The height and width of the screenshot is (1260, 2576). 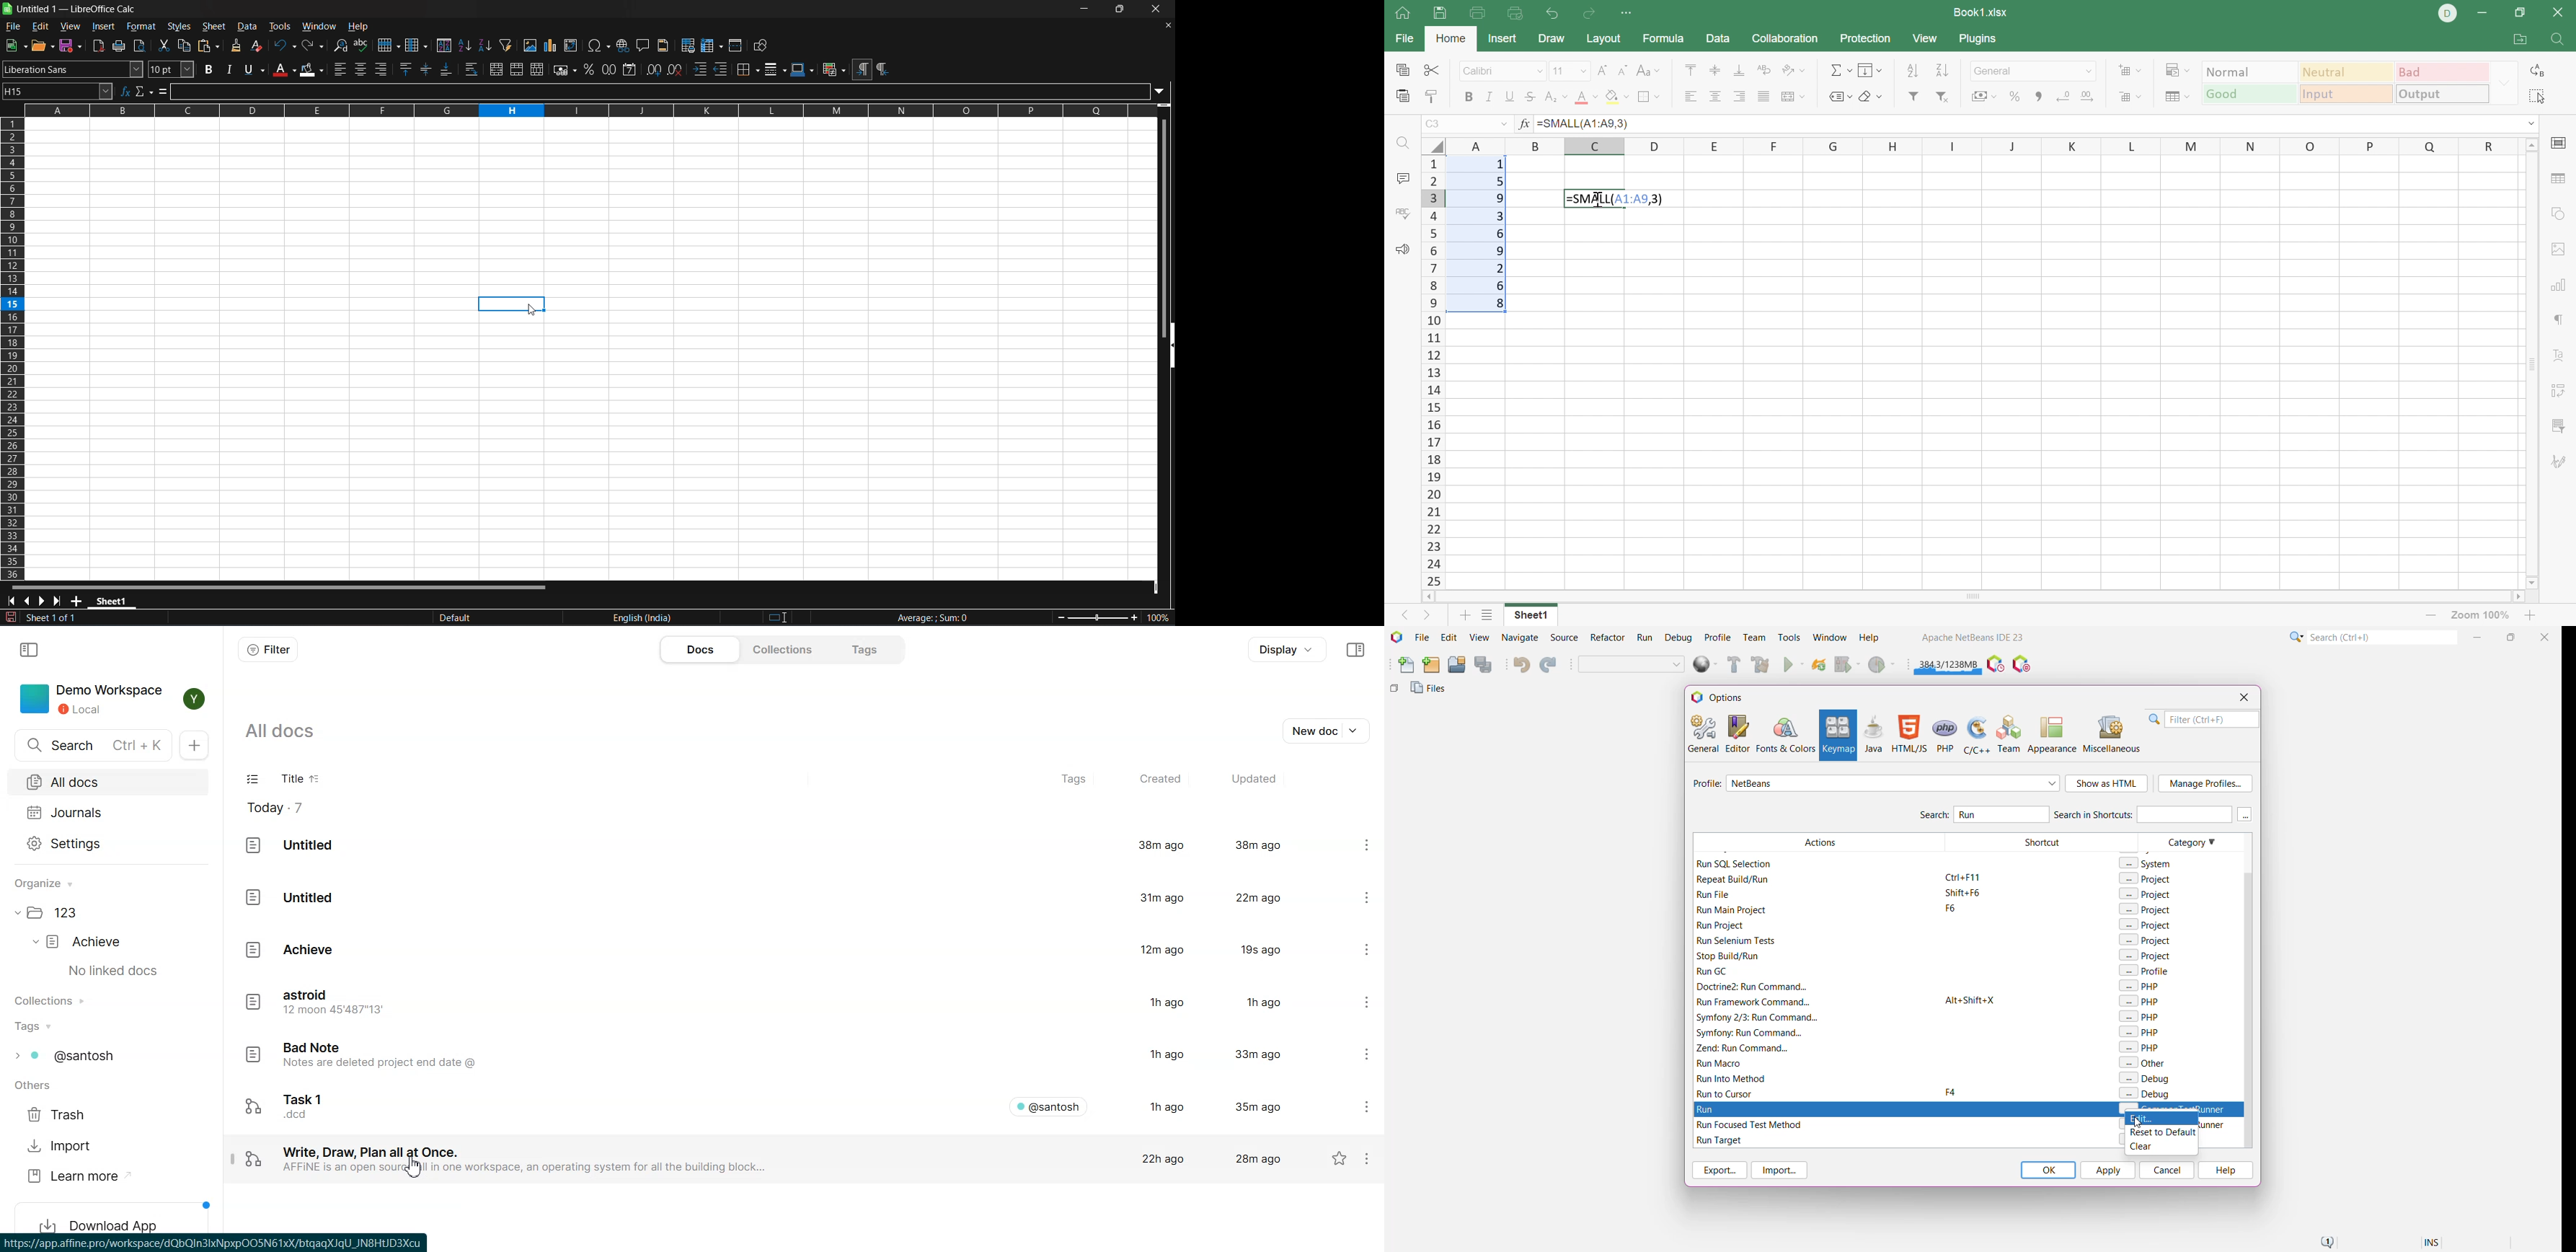 I want to click on Zoom out 100%, so click(x=2480, y=616).